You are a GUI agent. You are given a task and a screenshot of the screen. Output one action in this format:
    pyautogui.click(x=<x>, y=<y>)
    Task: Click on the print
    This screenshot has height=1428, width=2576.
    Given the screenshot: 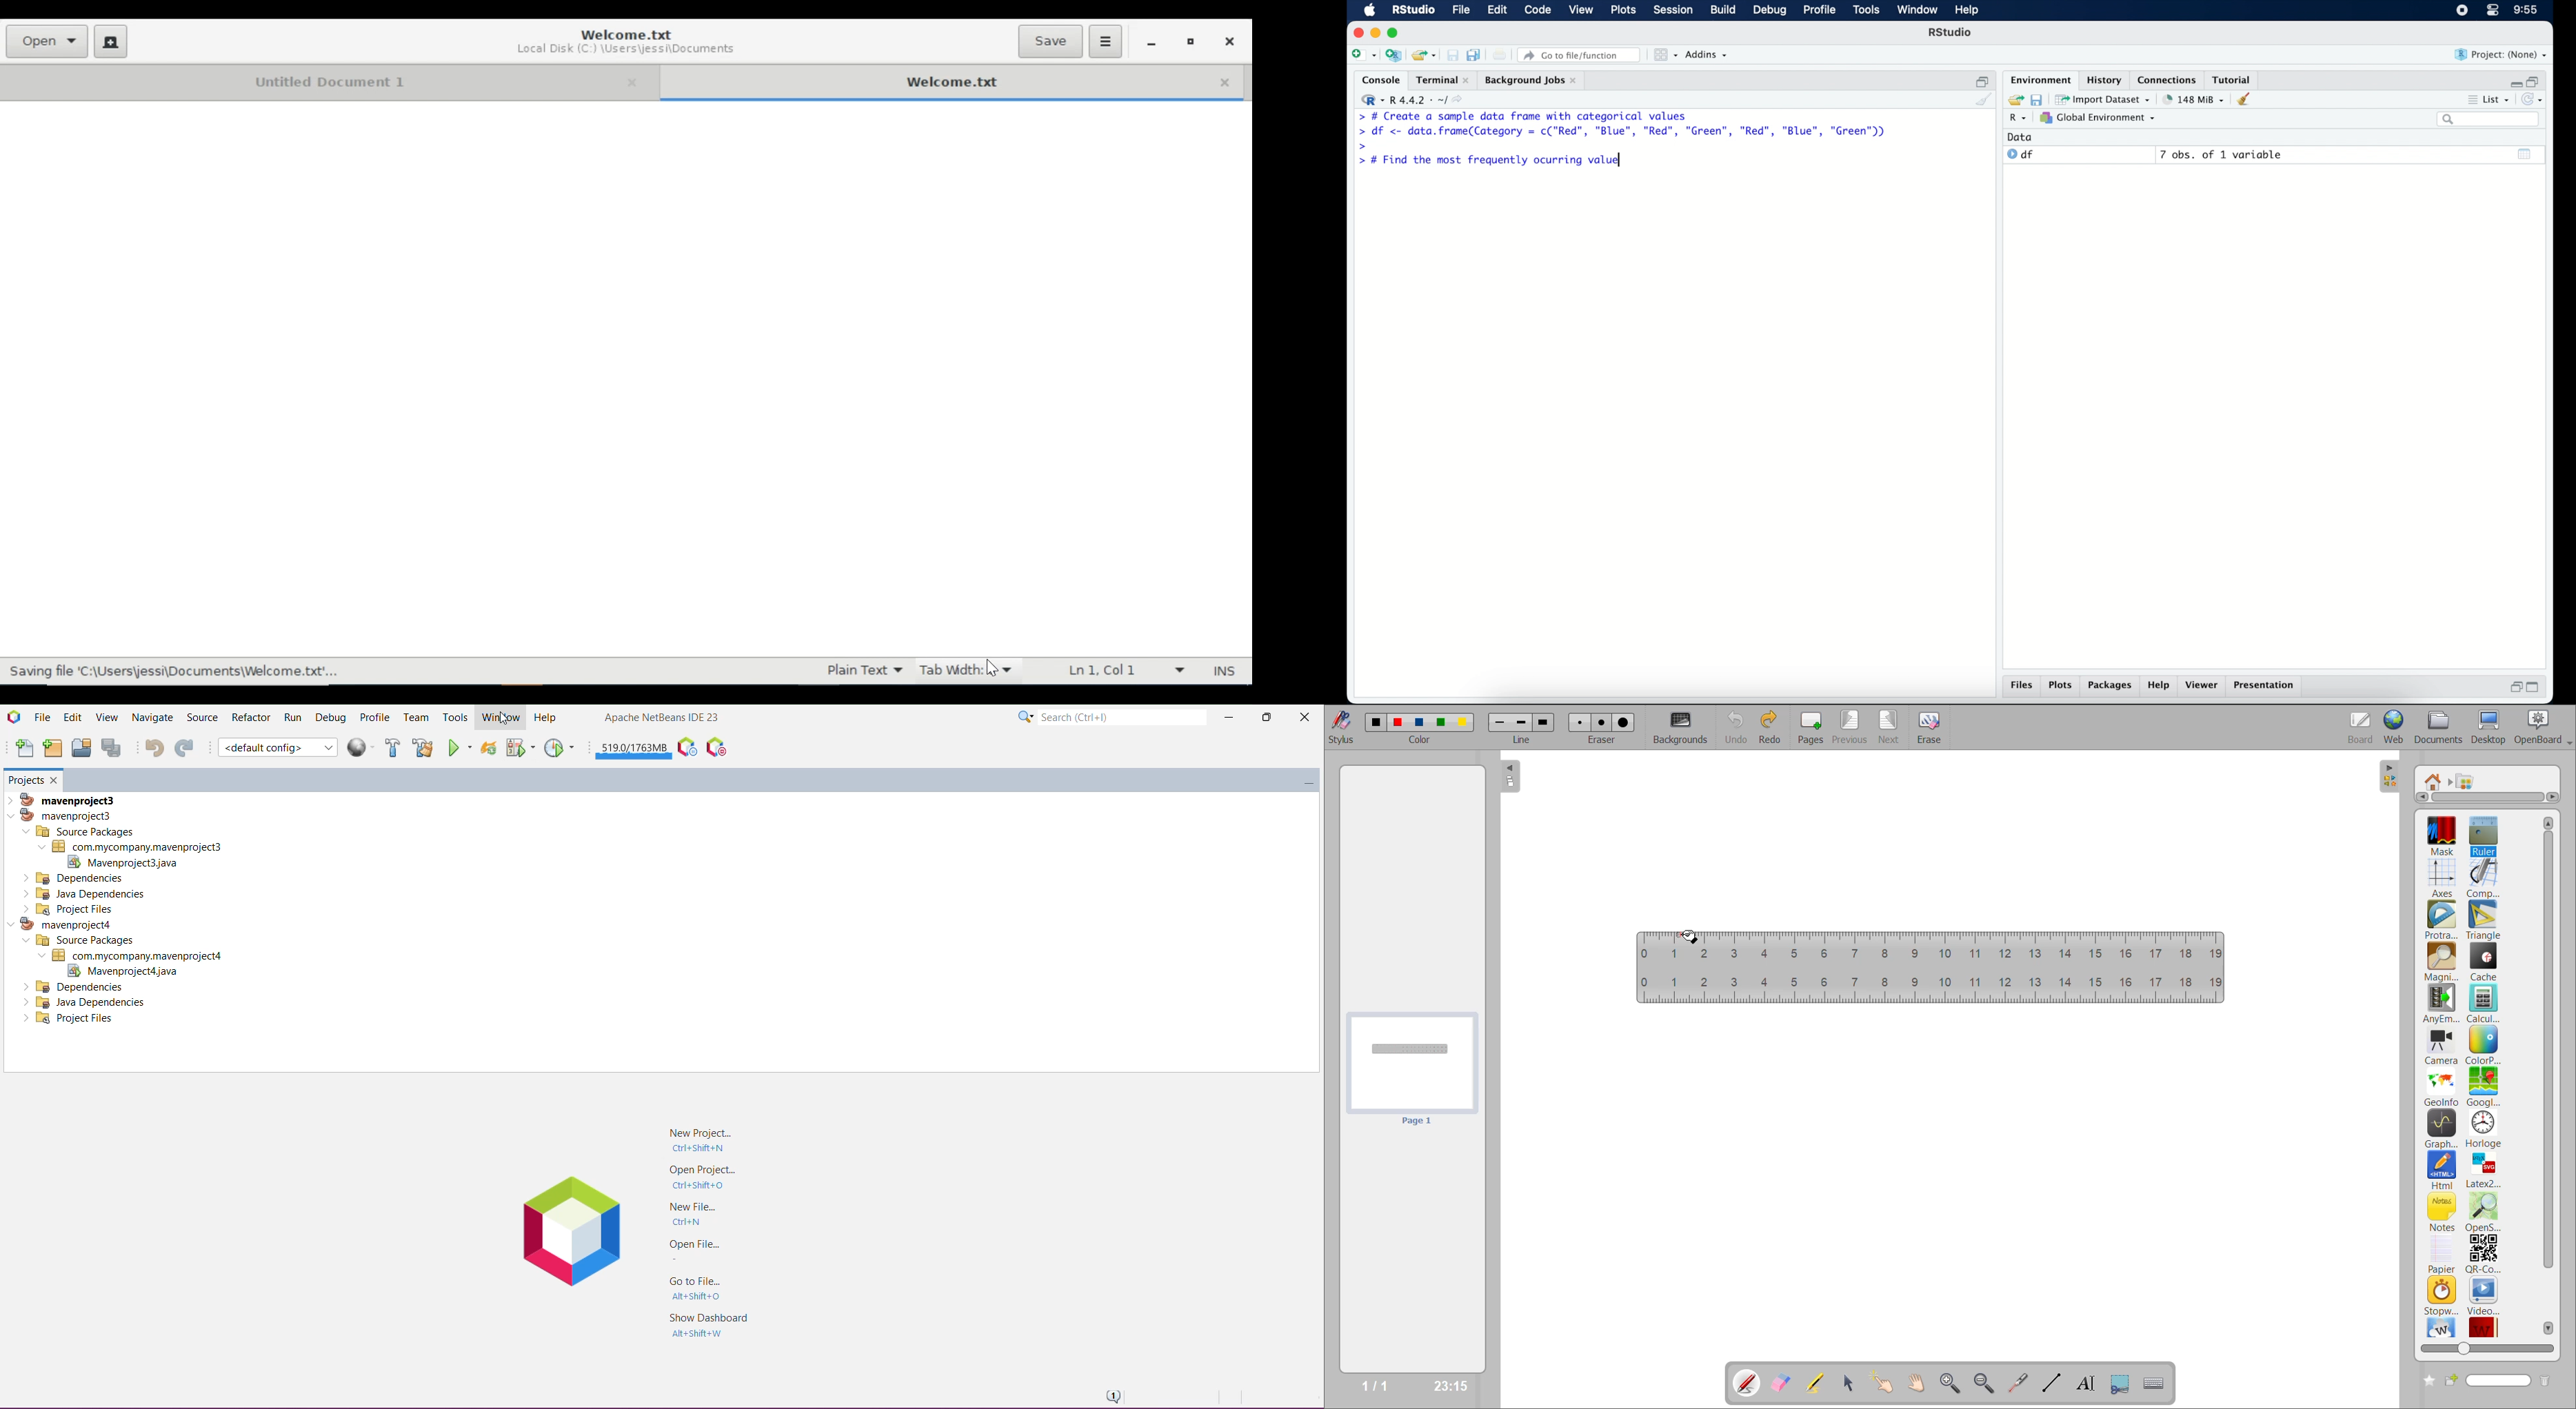 What is the action you would take?
    pyautogui.click(x=1500, y=55)
    